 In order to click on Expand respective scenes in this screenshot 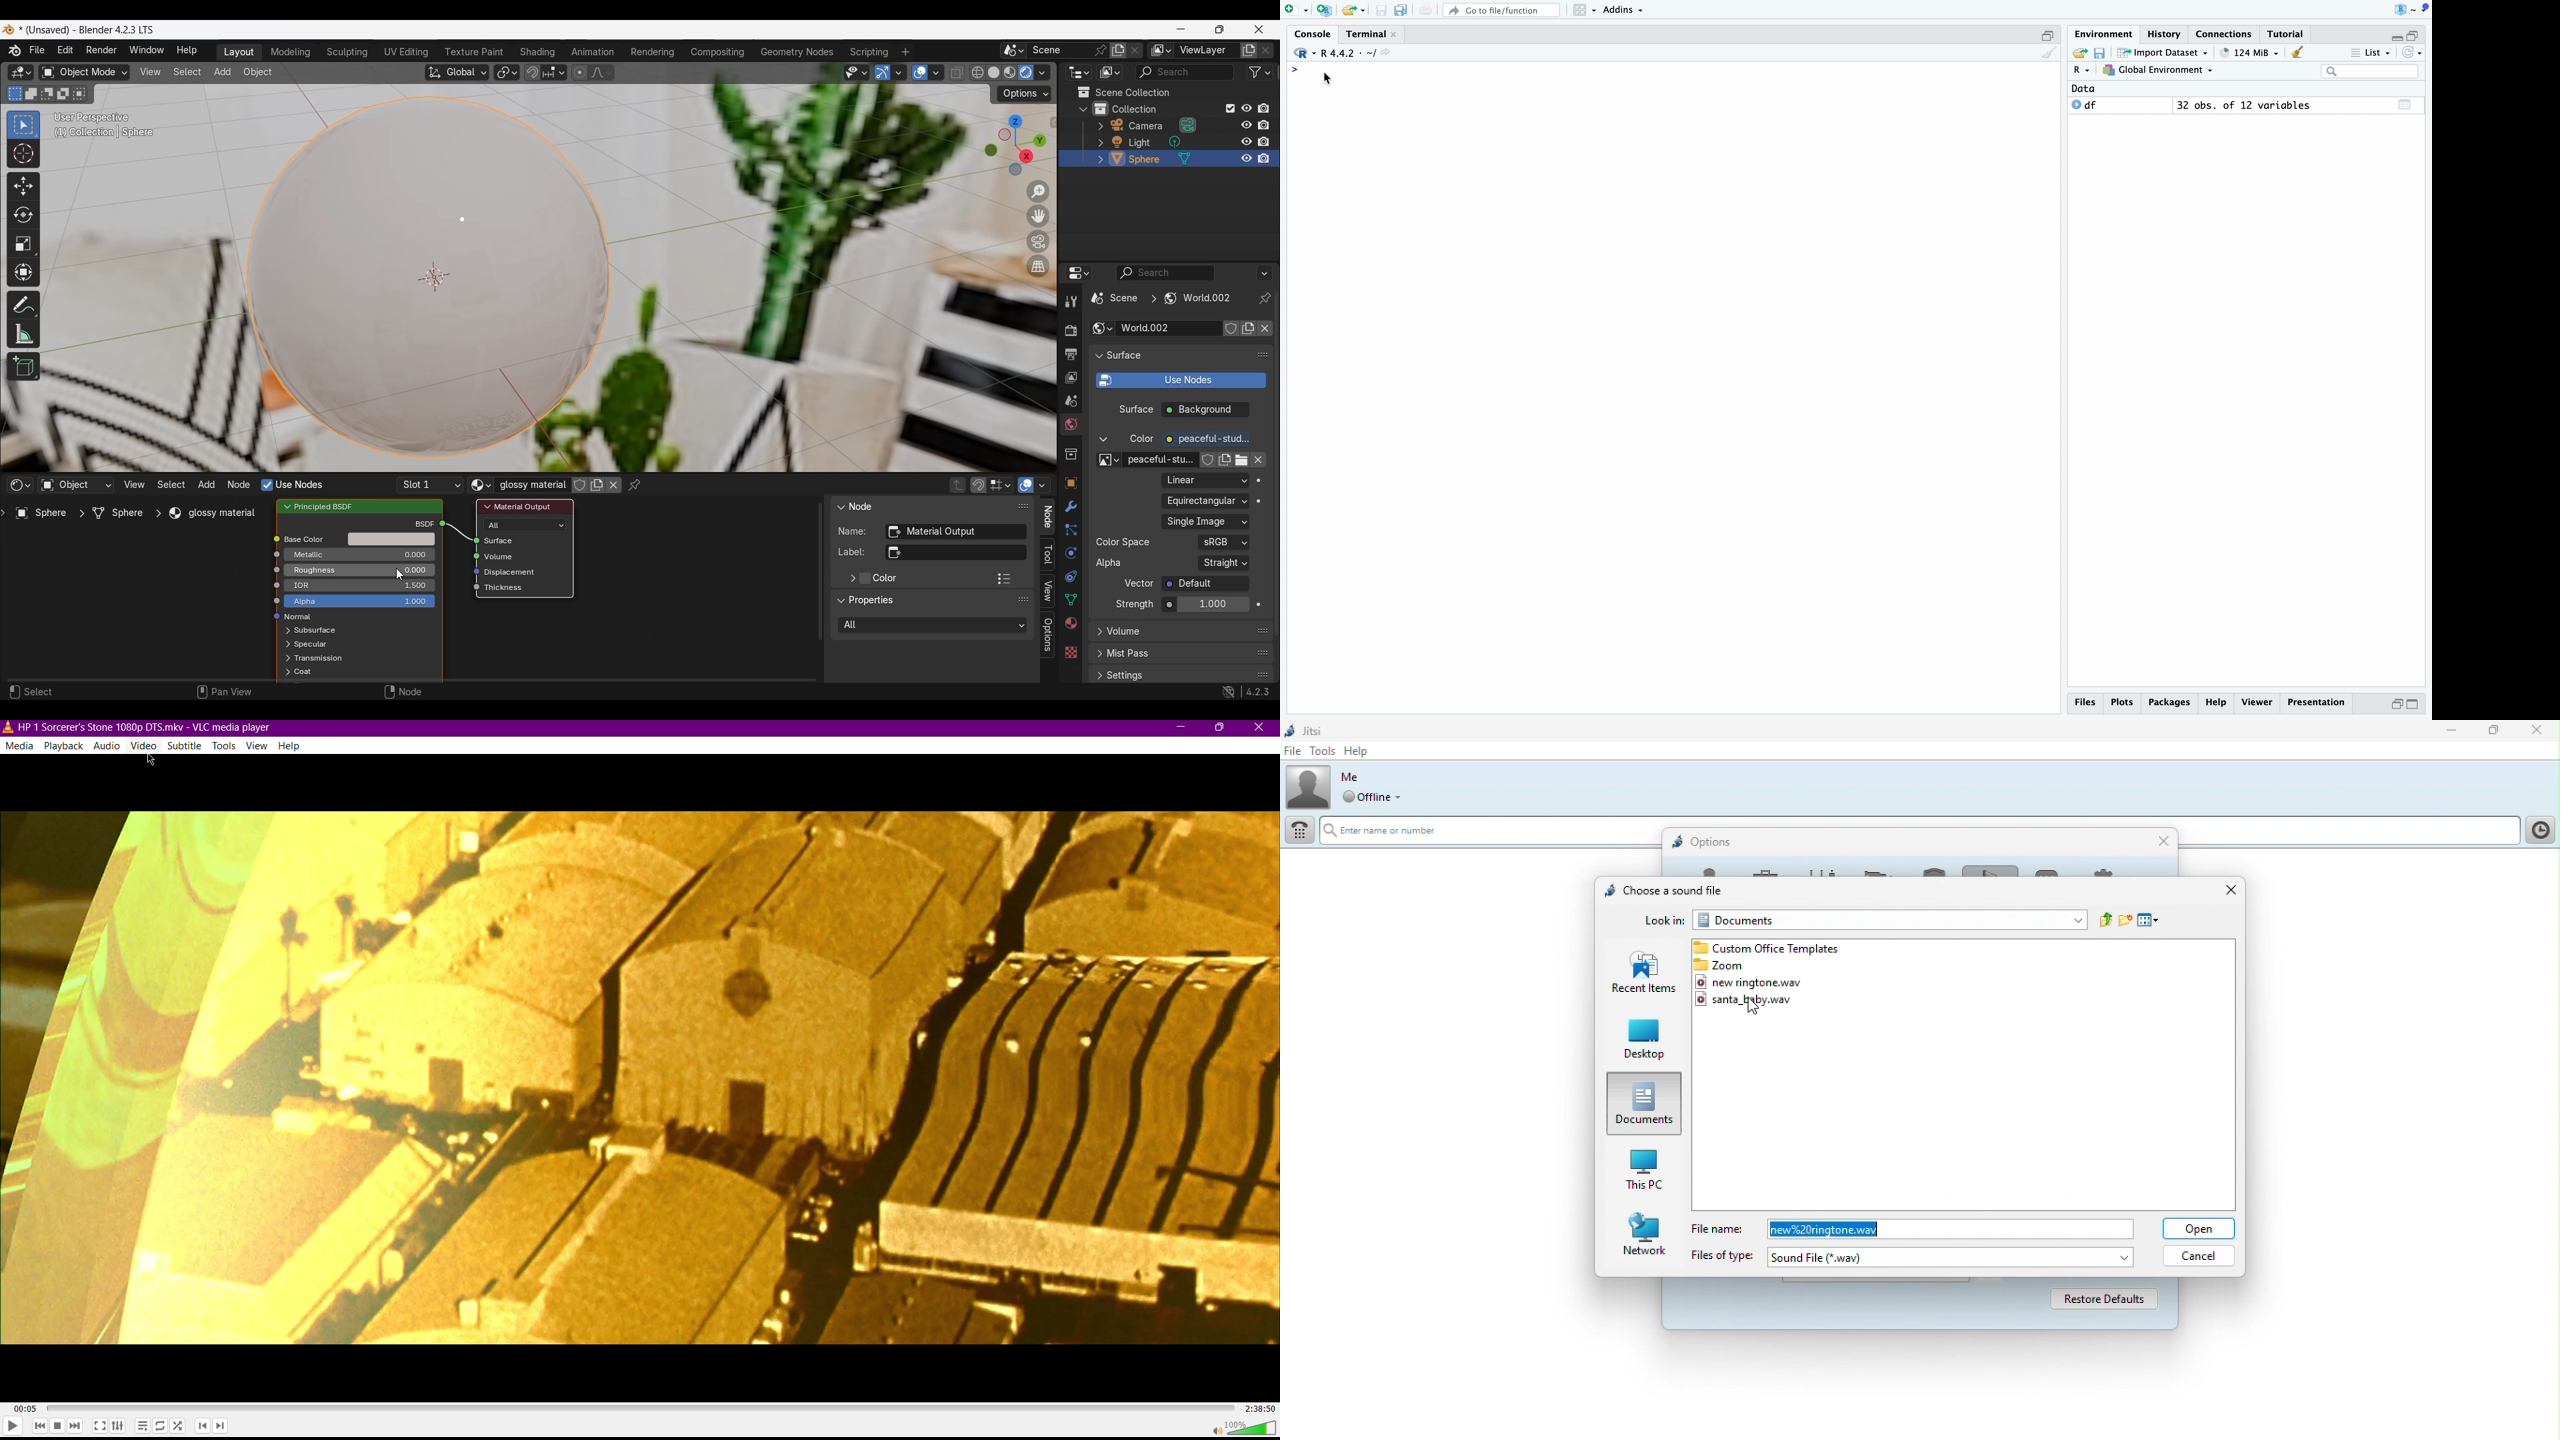, I will do `click(1096, 128)`.